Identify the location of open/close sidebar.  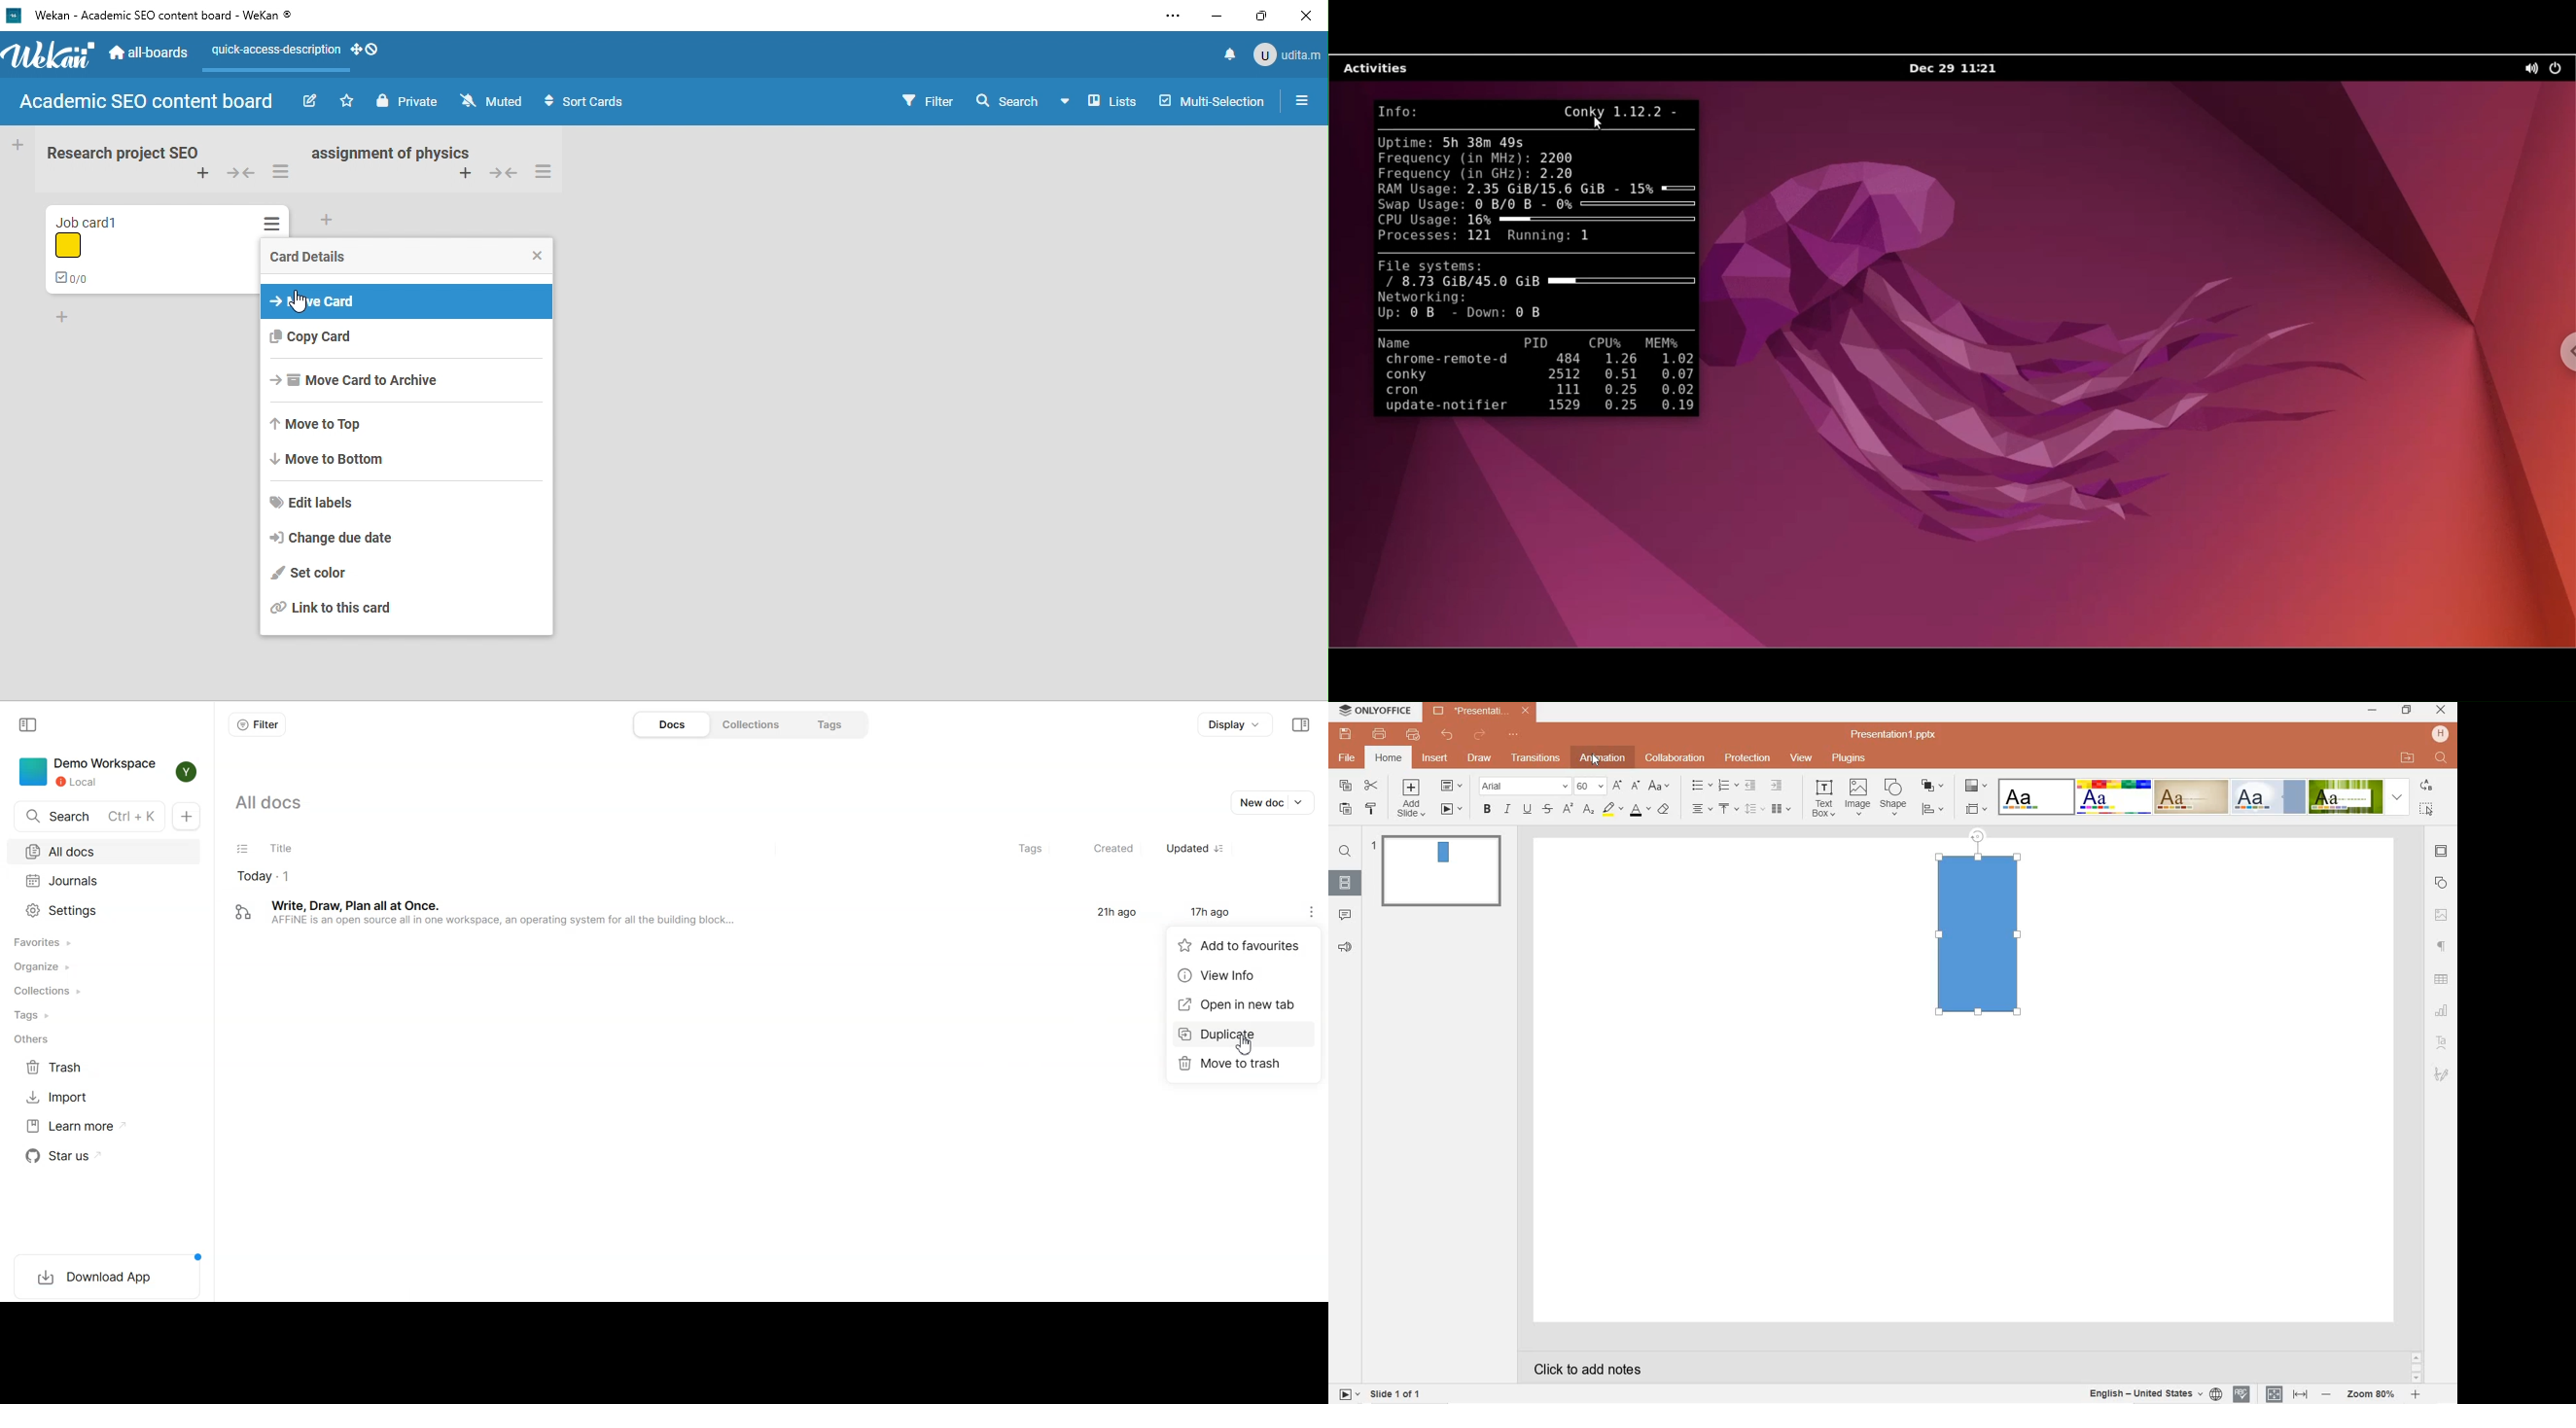
(1304, 100).